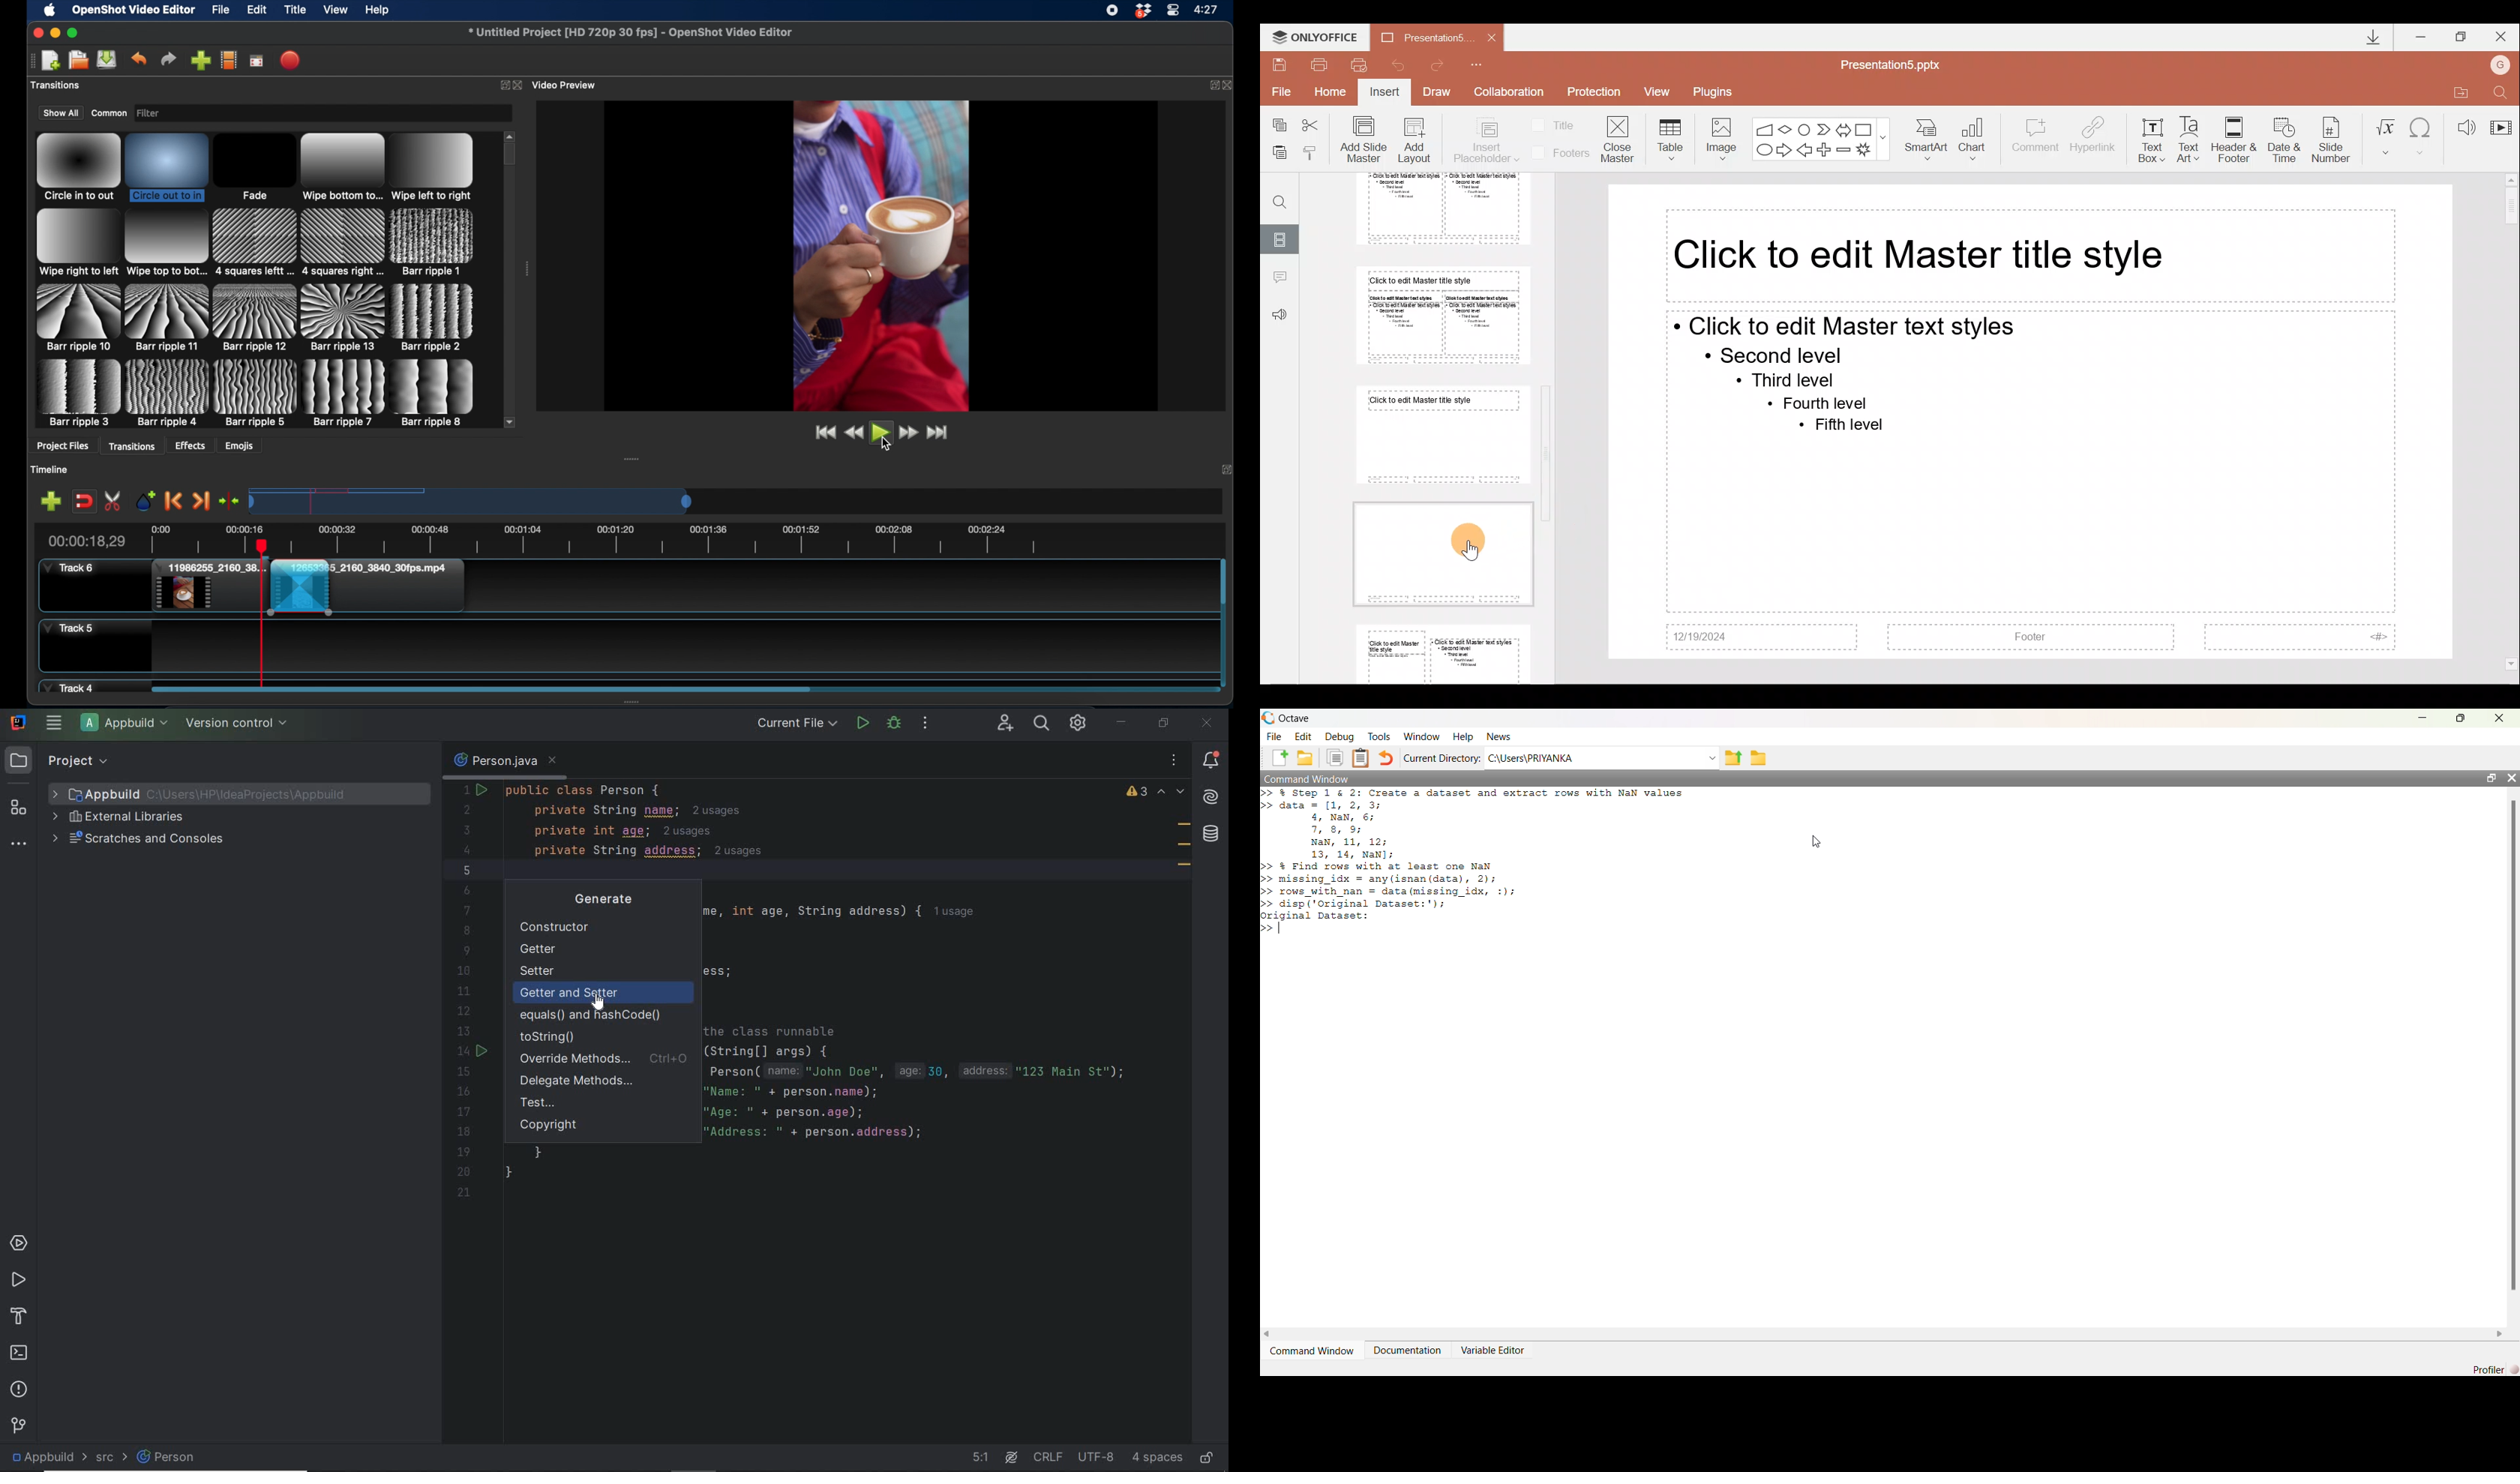 The image size is (2520, 1484). What do you see at coordinates (2462, 35) in the screenshot?
I see `Maximize` at bounding box center [2462, 35].